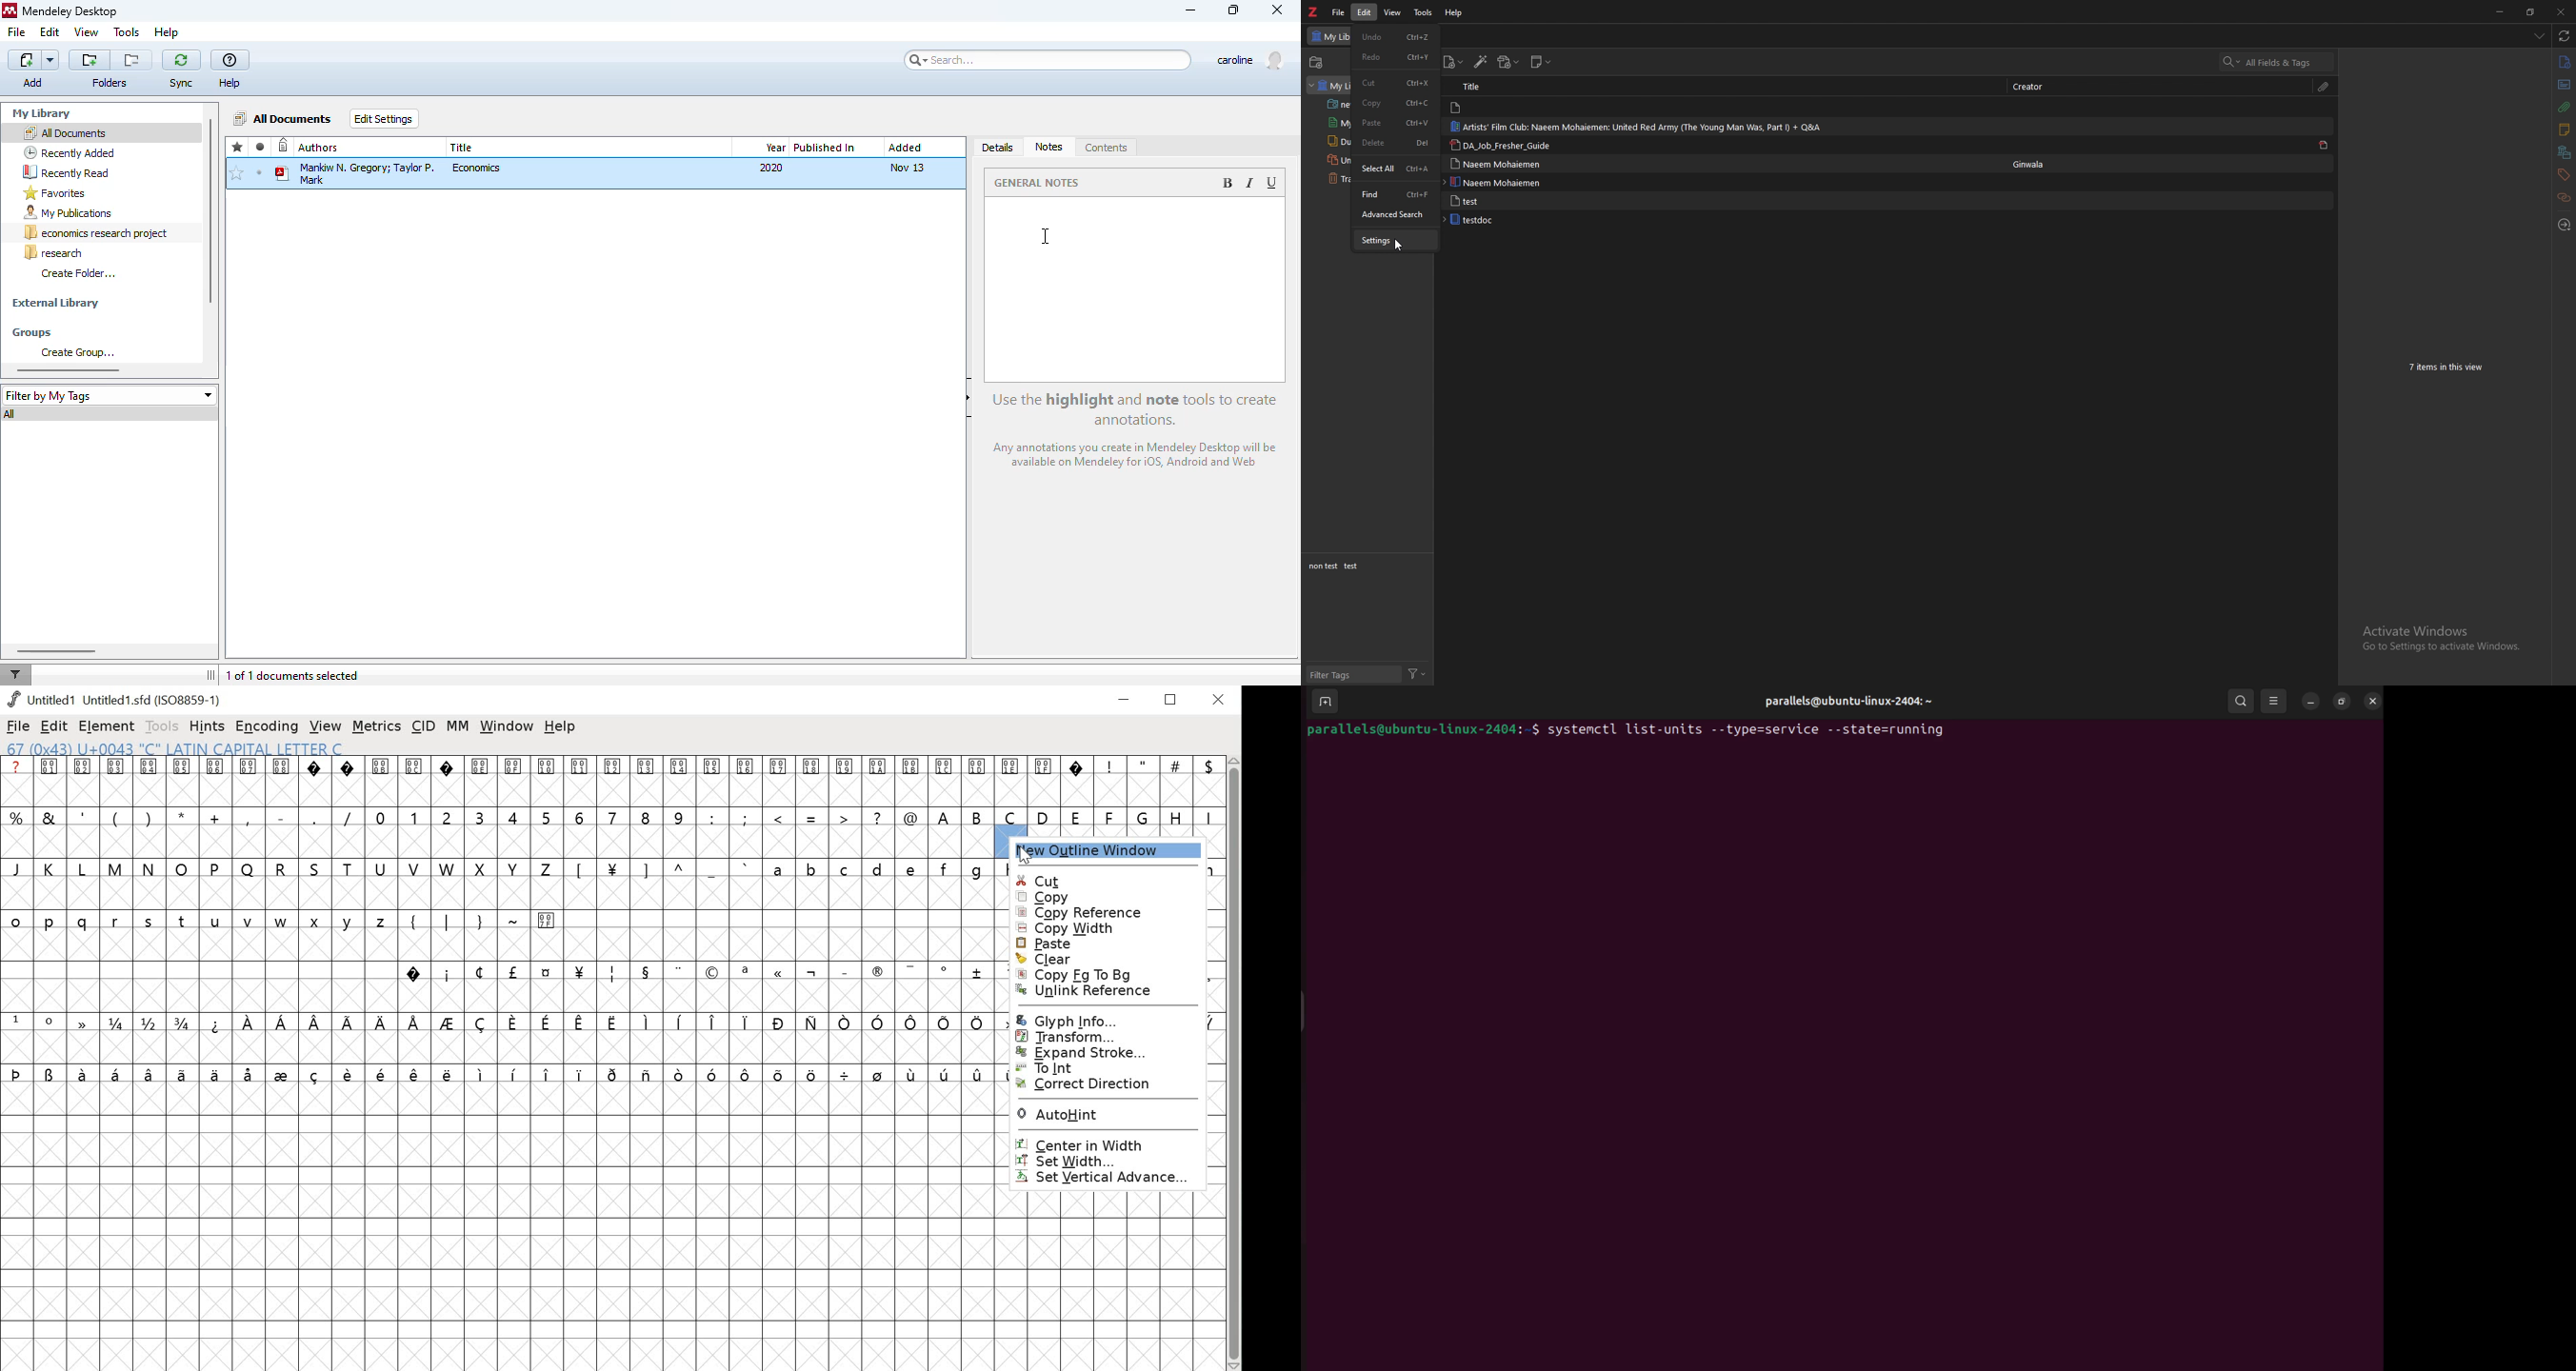 The width and height of the screenshot is (2576, 1372). I want to click on cut, so click(1395, 82).